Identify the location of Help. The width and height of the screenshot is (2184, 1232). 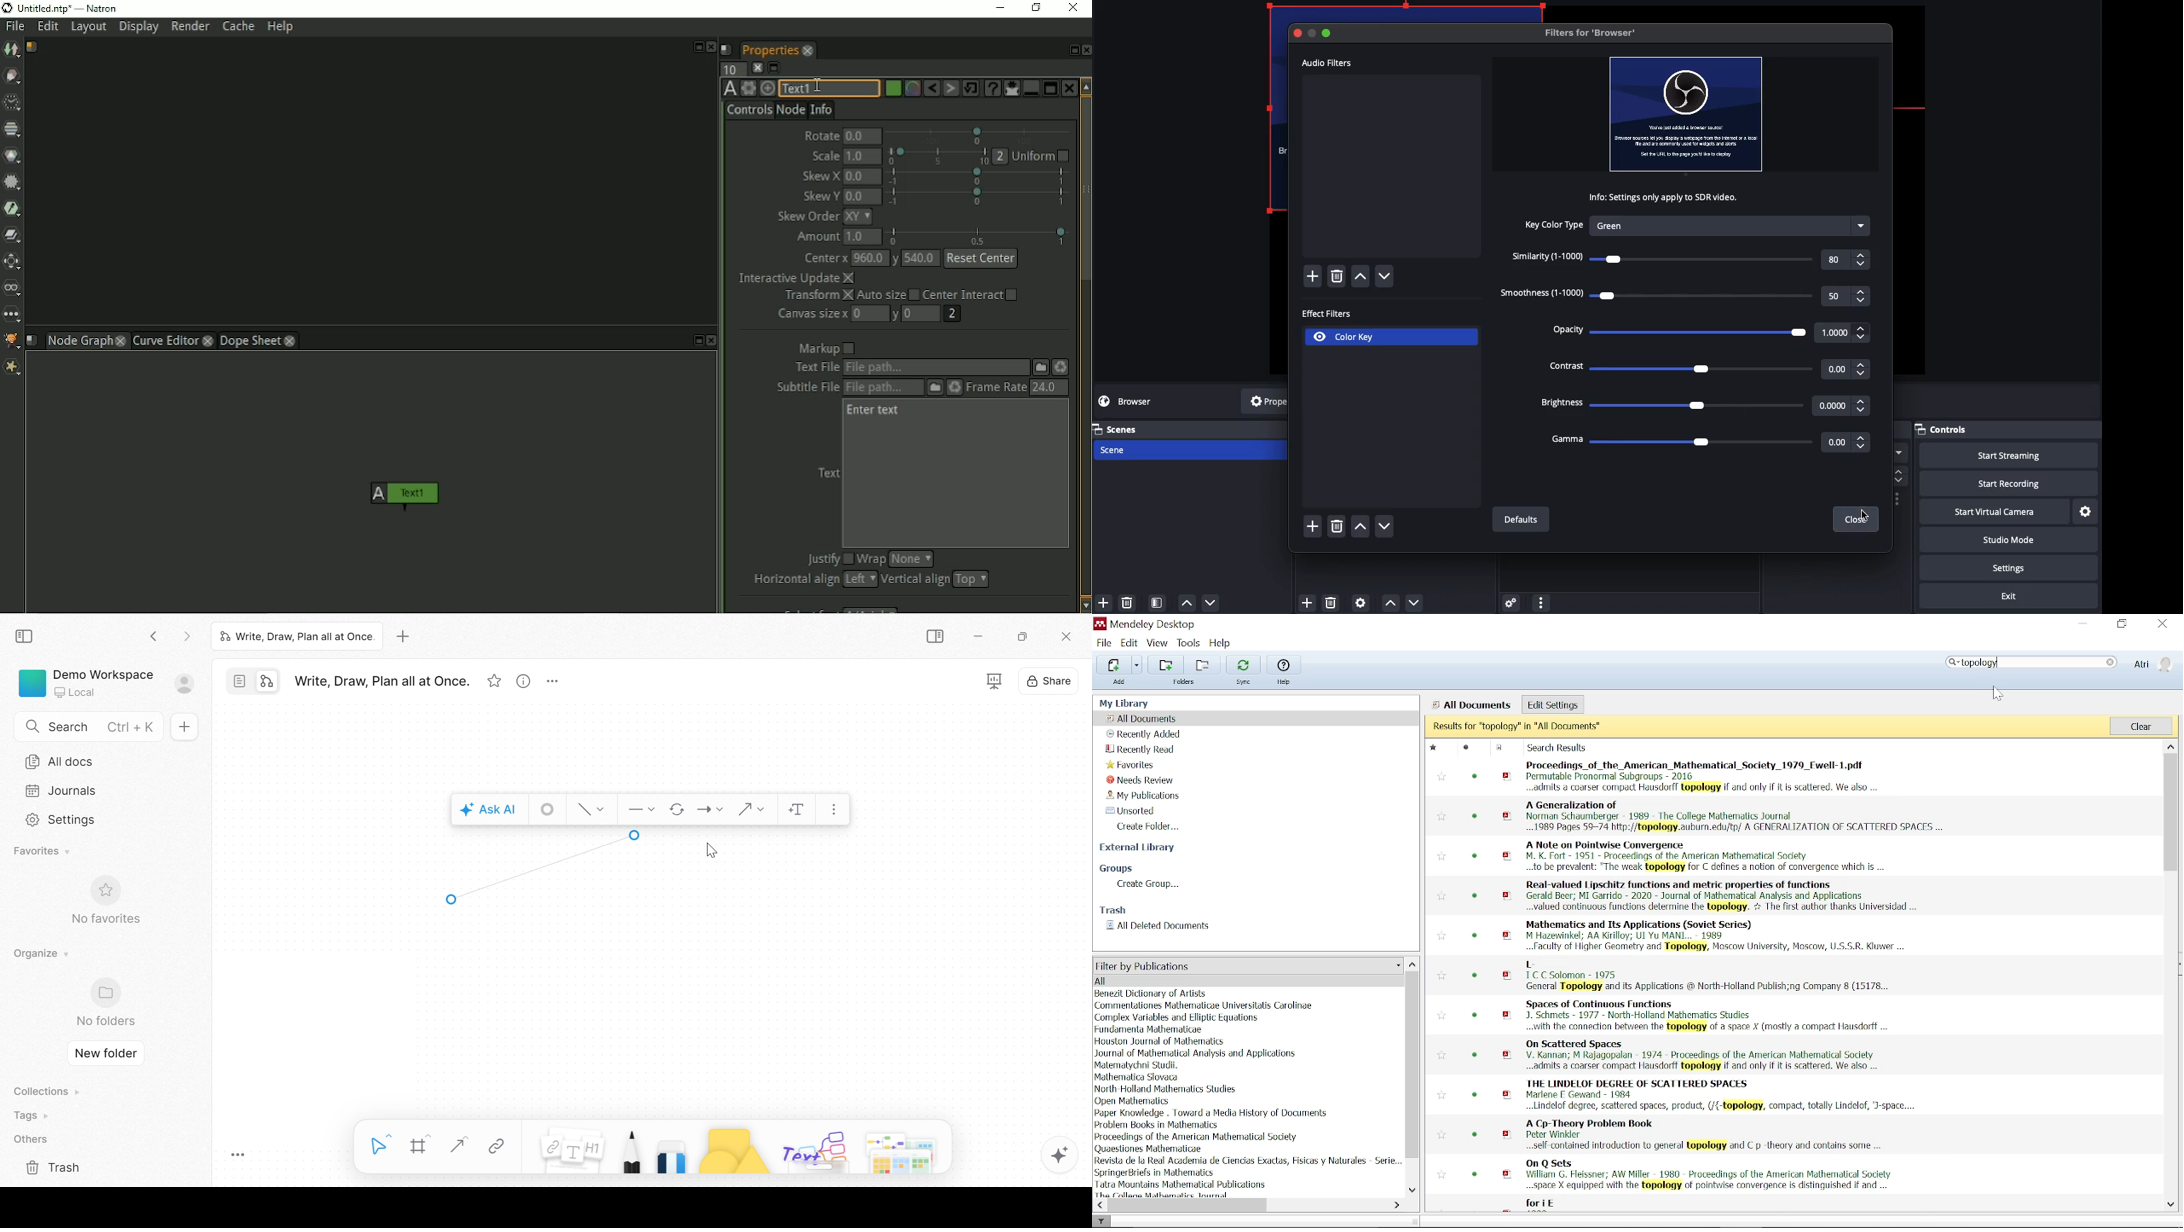
(1221, 643).